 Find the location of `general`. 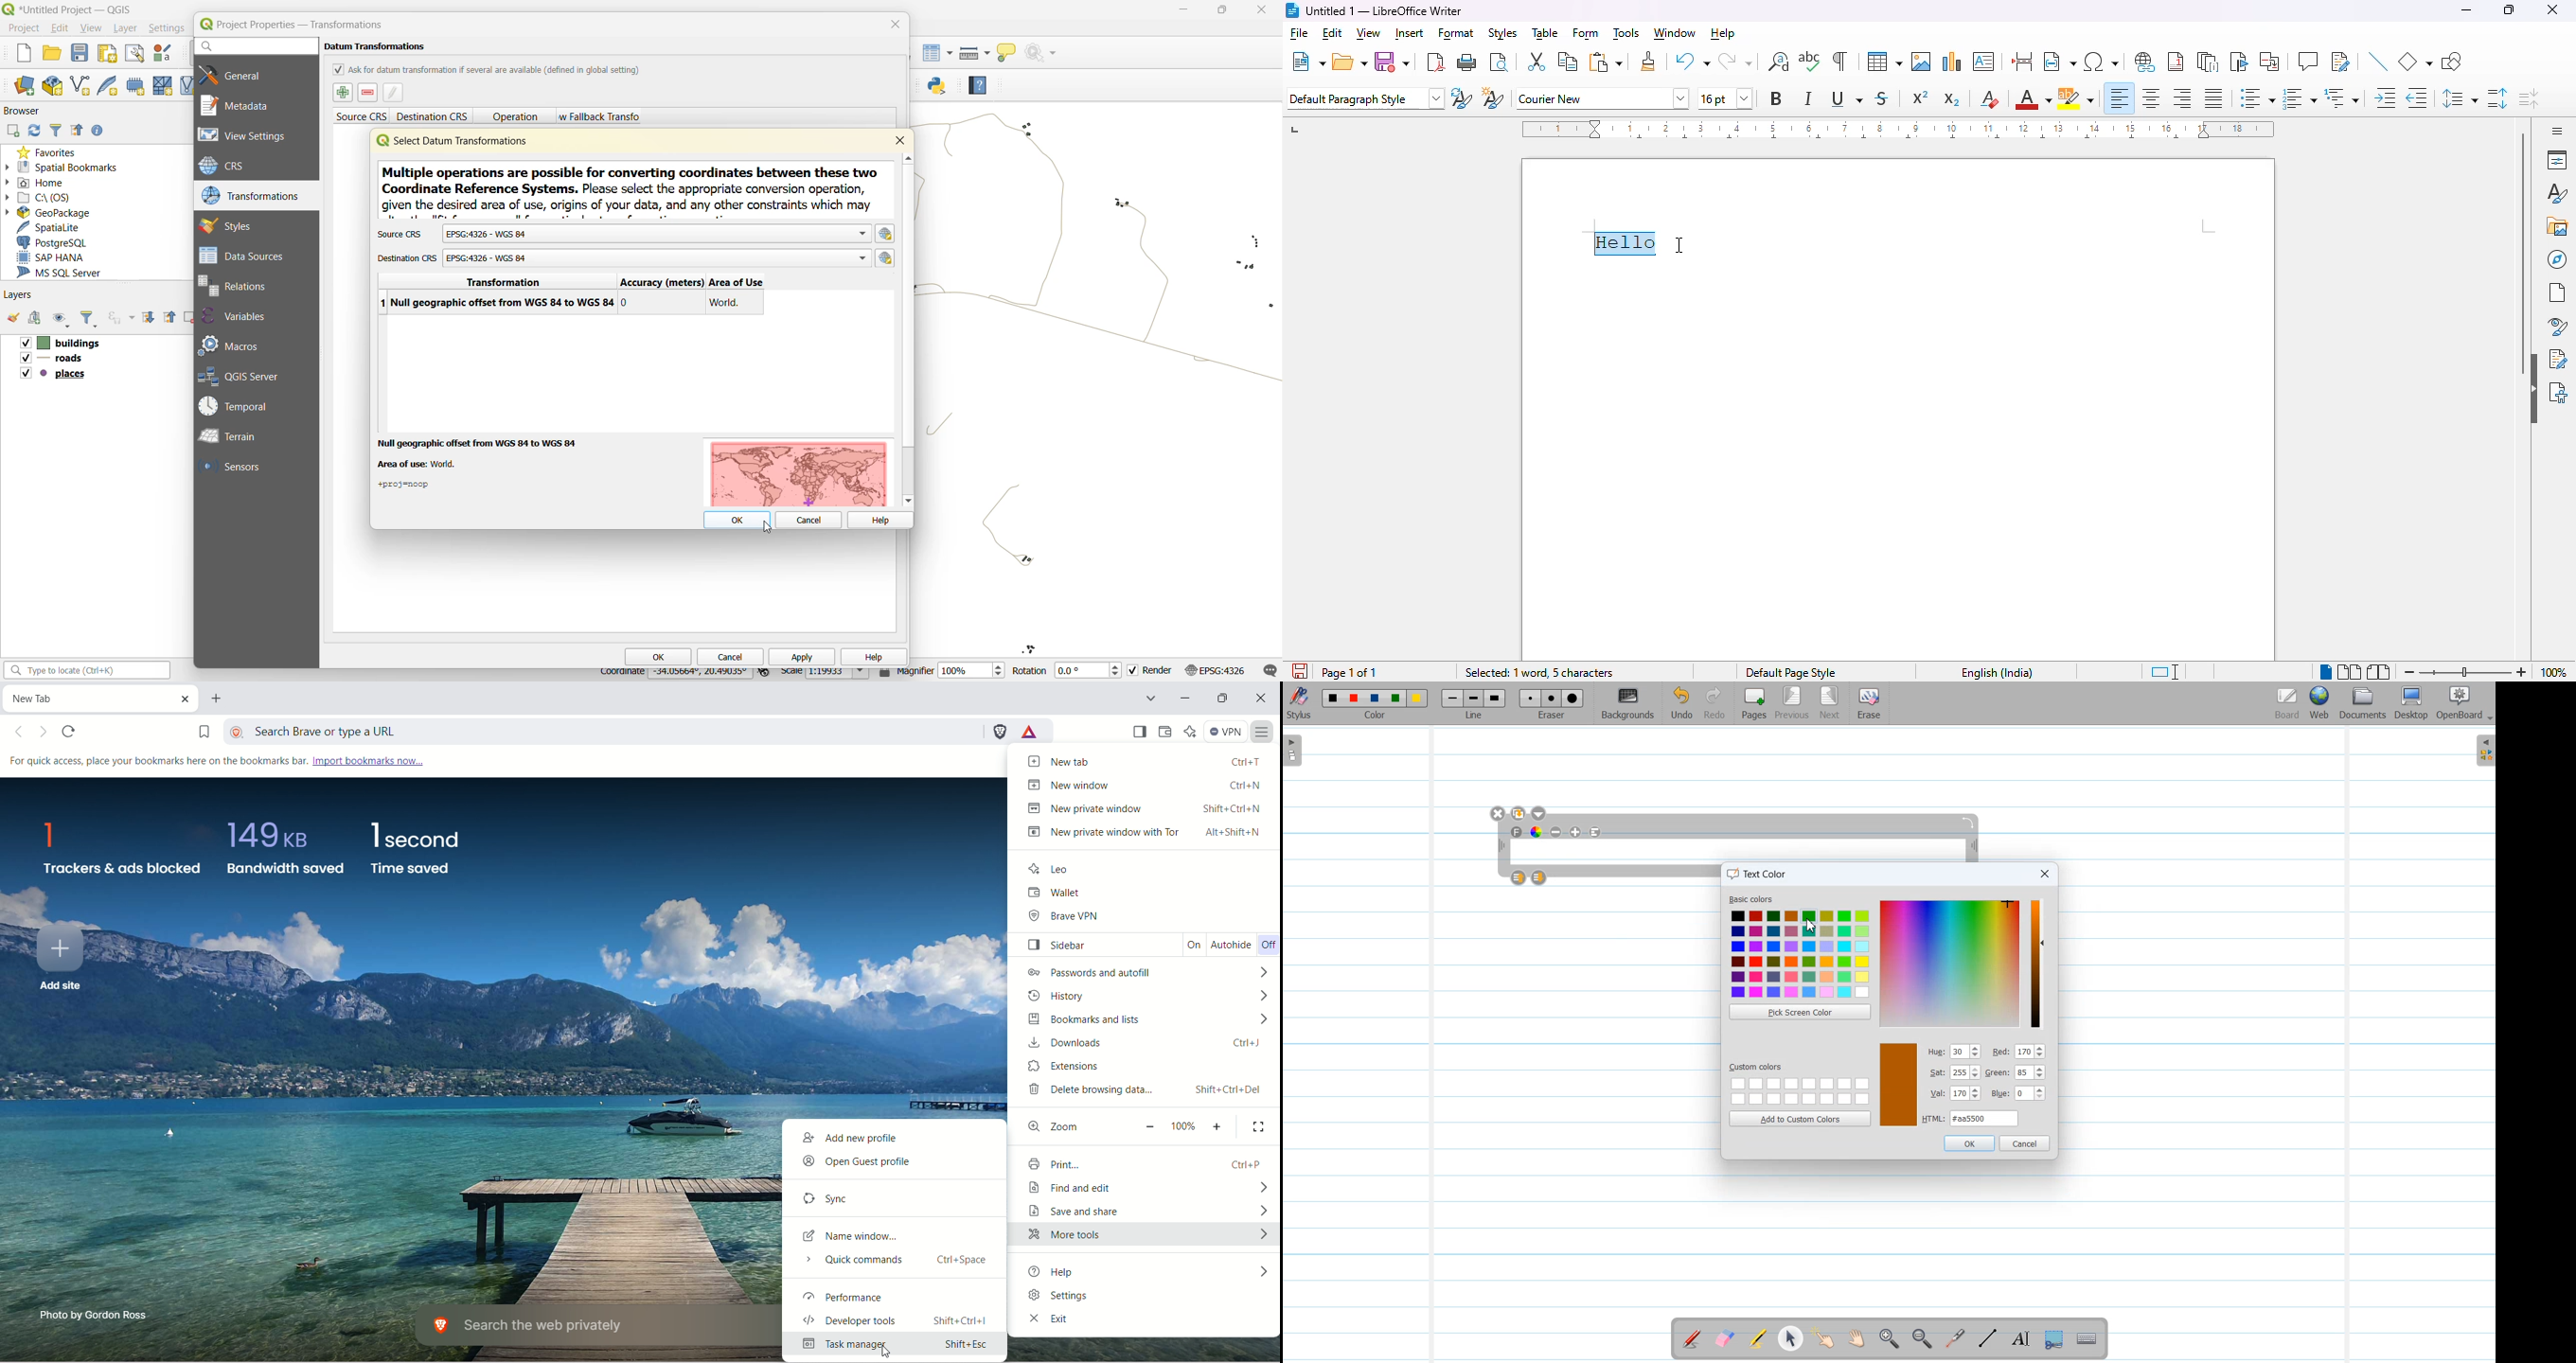

general is located at coordinates (244, 73).